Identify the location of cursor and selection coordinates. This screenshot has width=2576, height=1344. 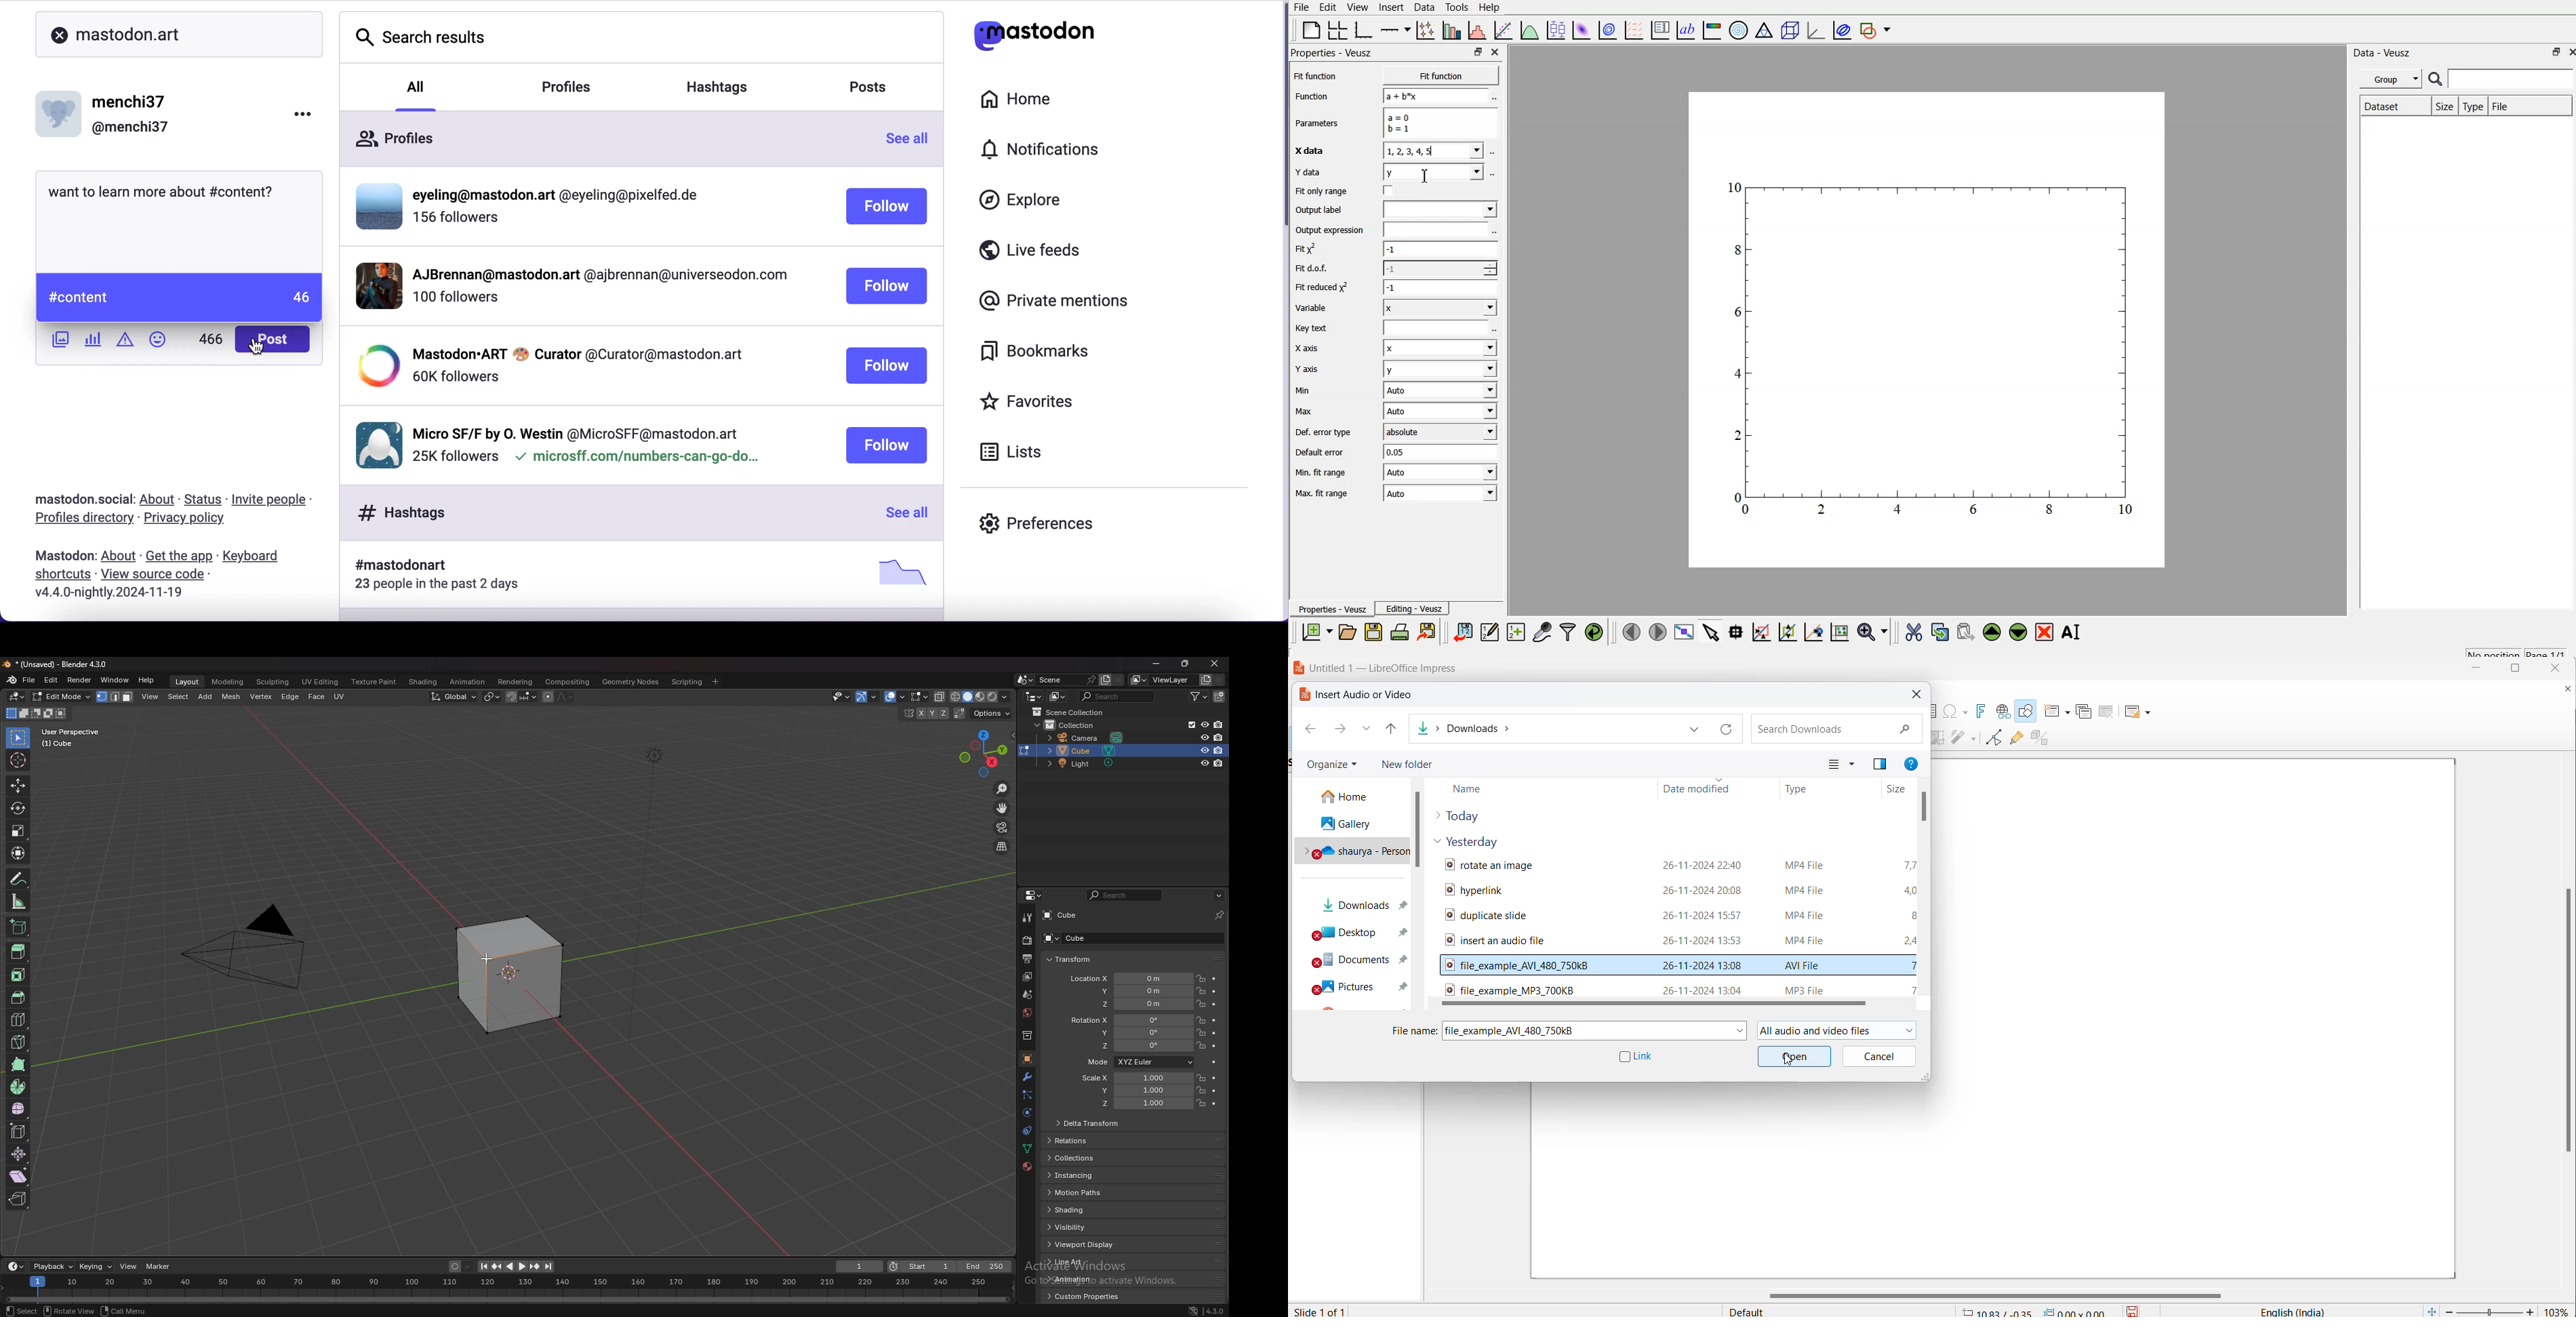
(2036, 1309).